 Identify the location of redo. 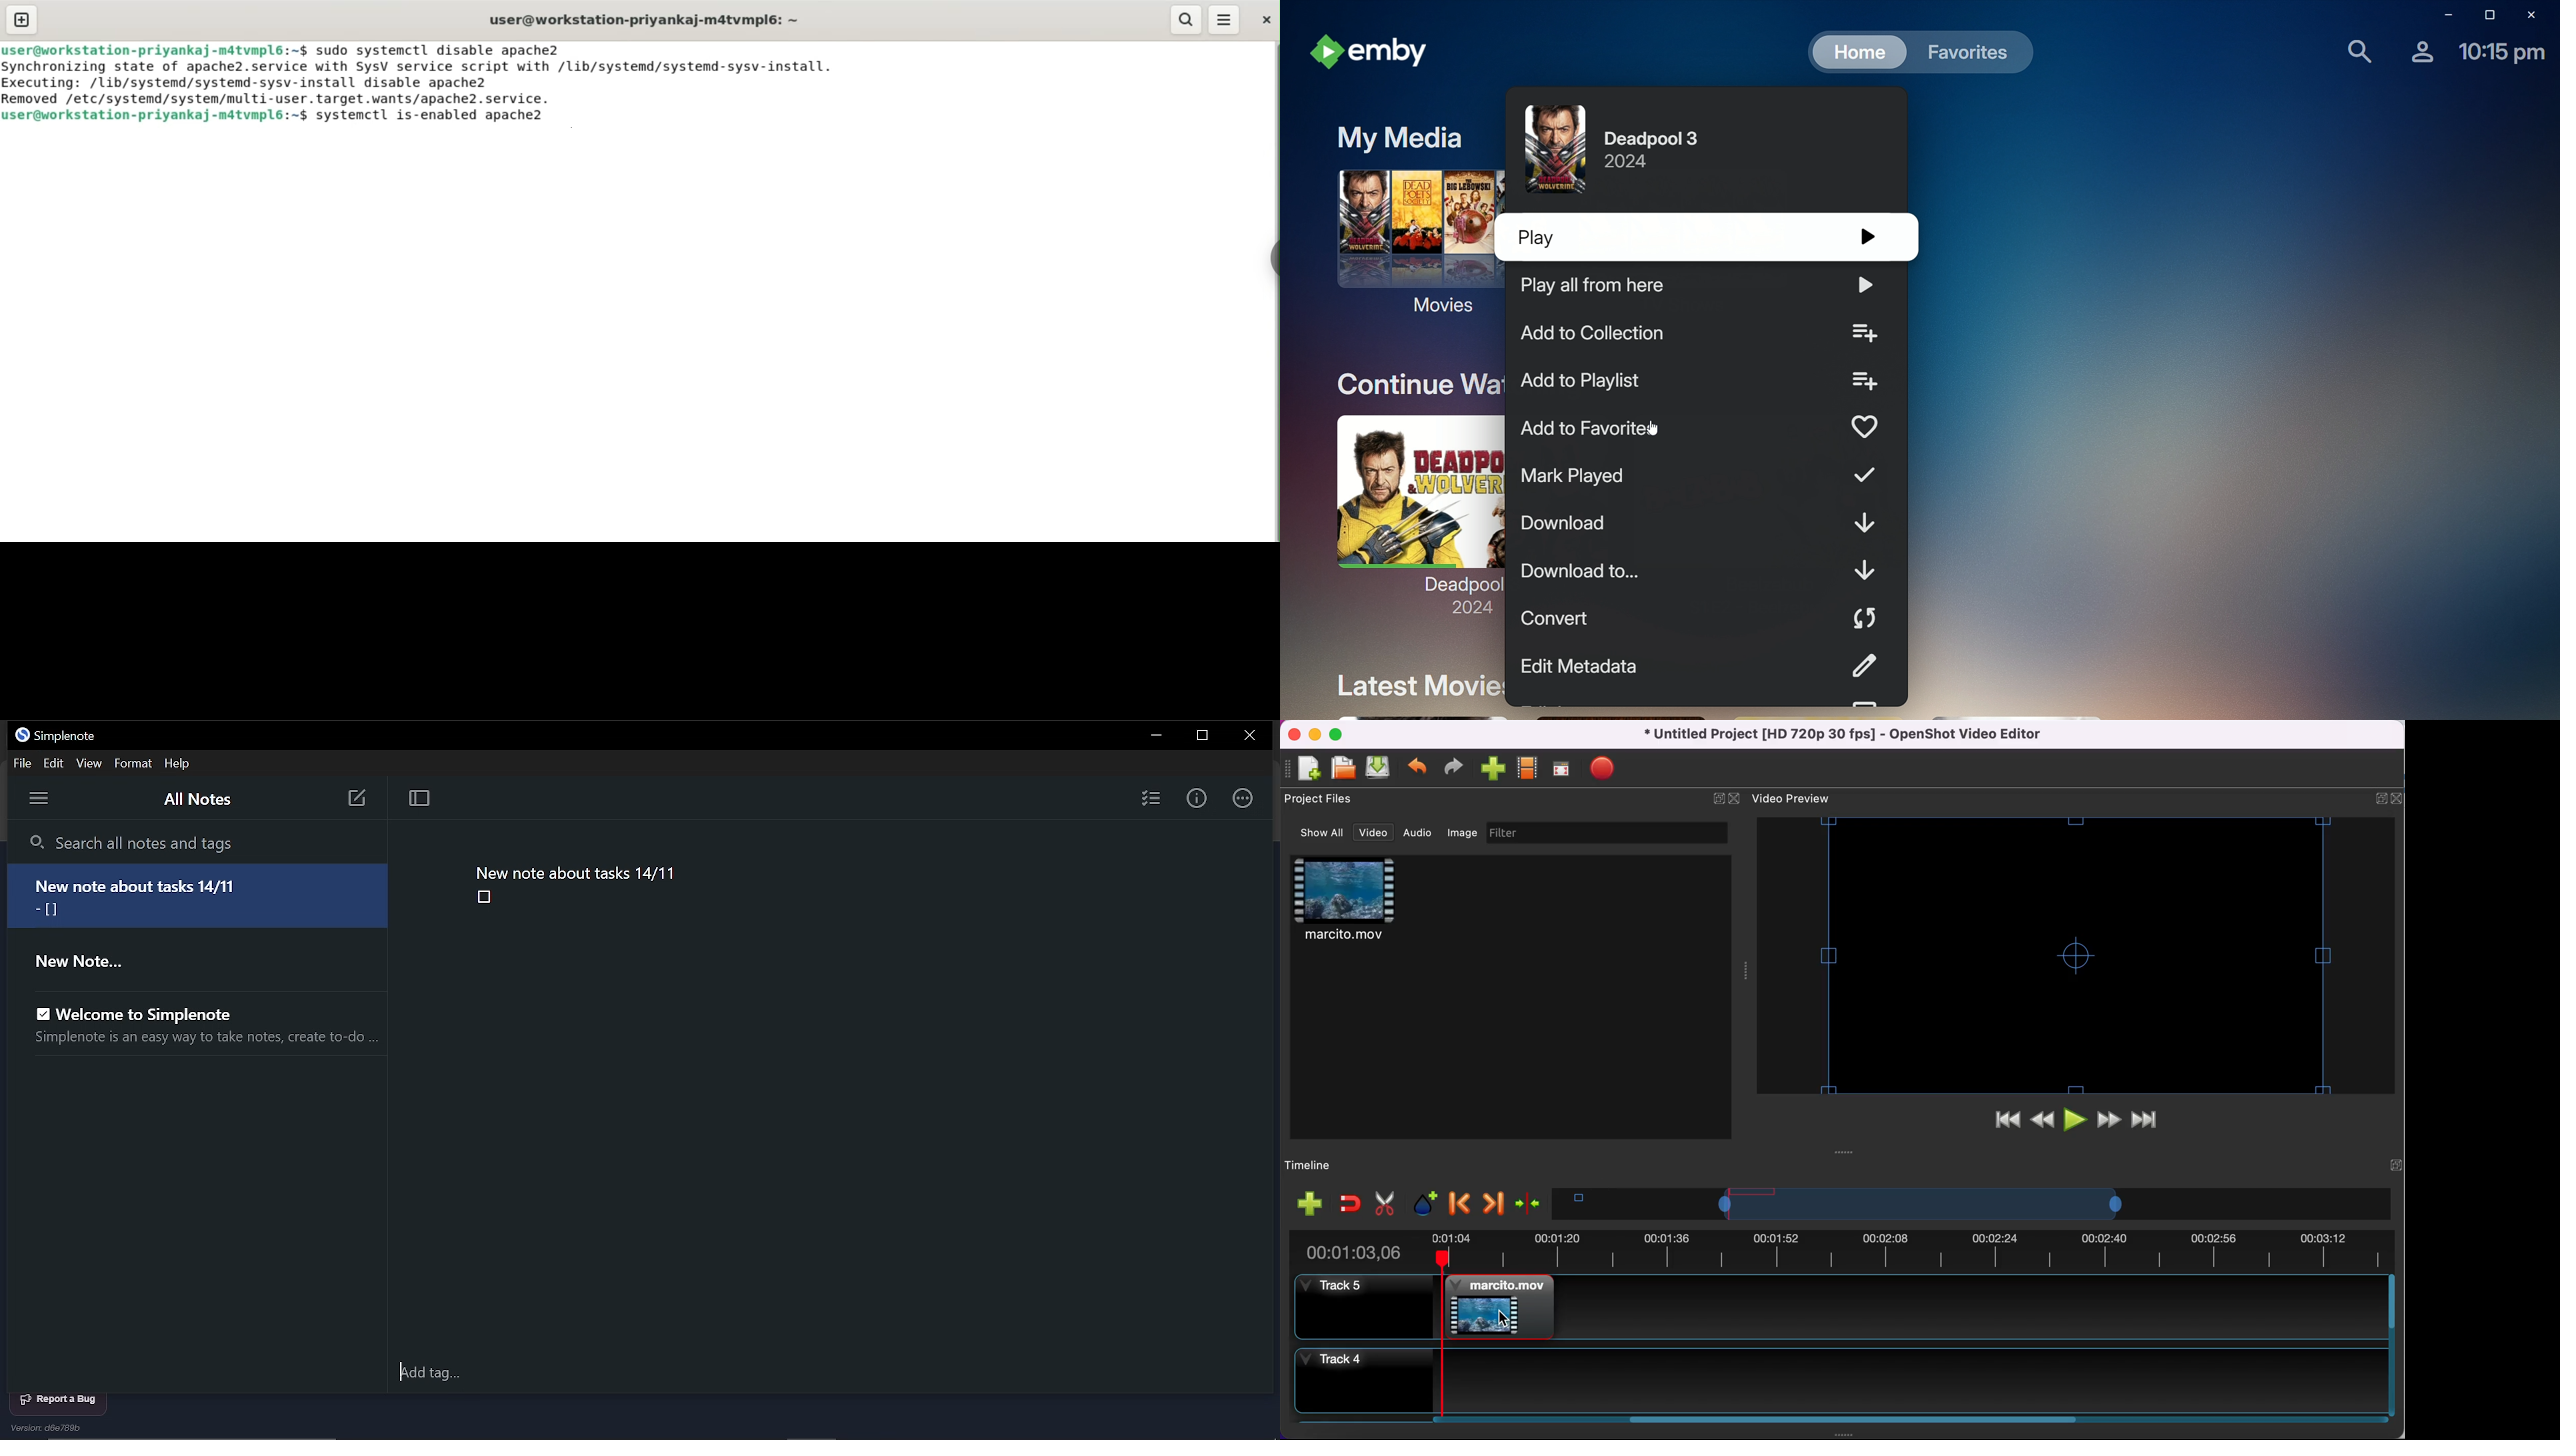
(1454, 767).